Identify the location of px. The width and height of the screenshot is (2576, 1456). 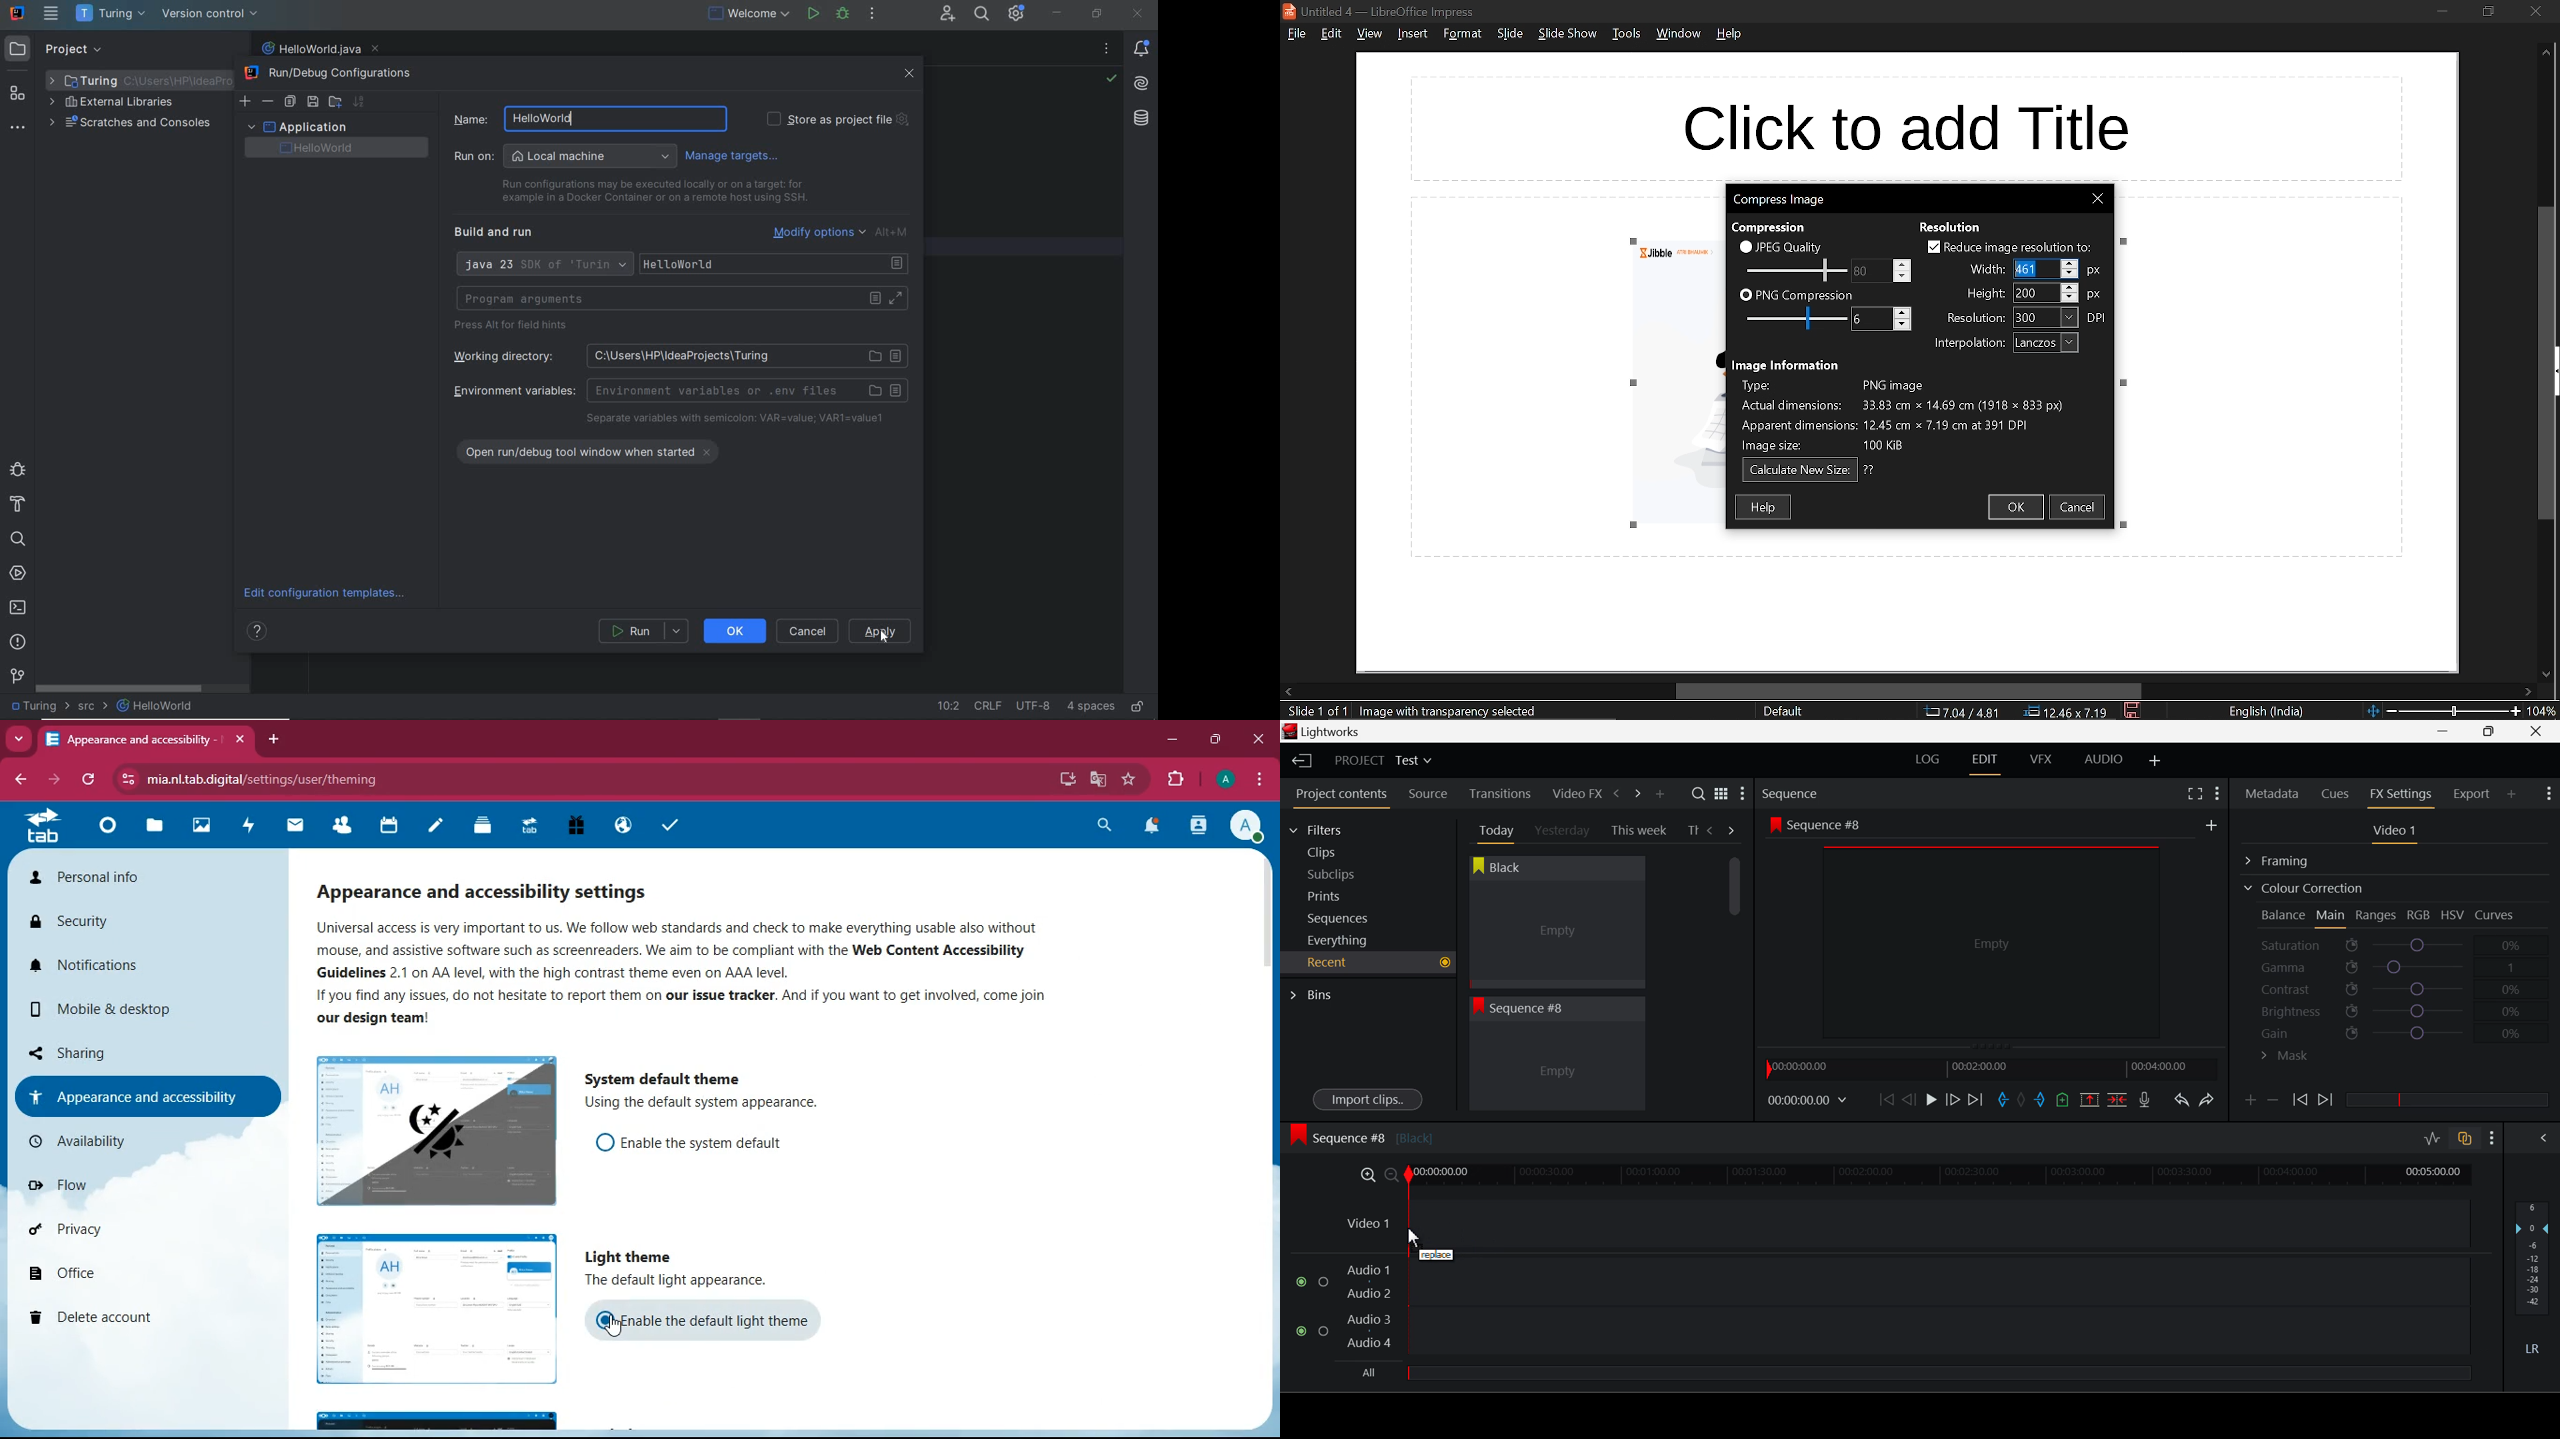
(2098, 269).